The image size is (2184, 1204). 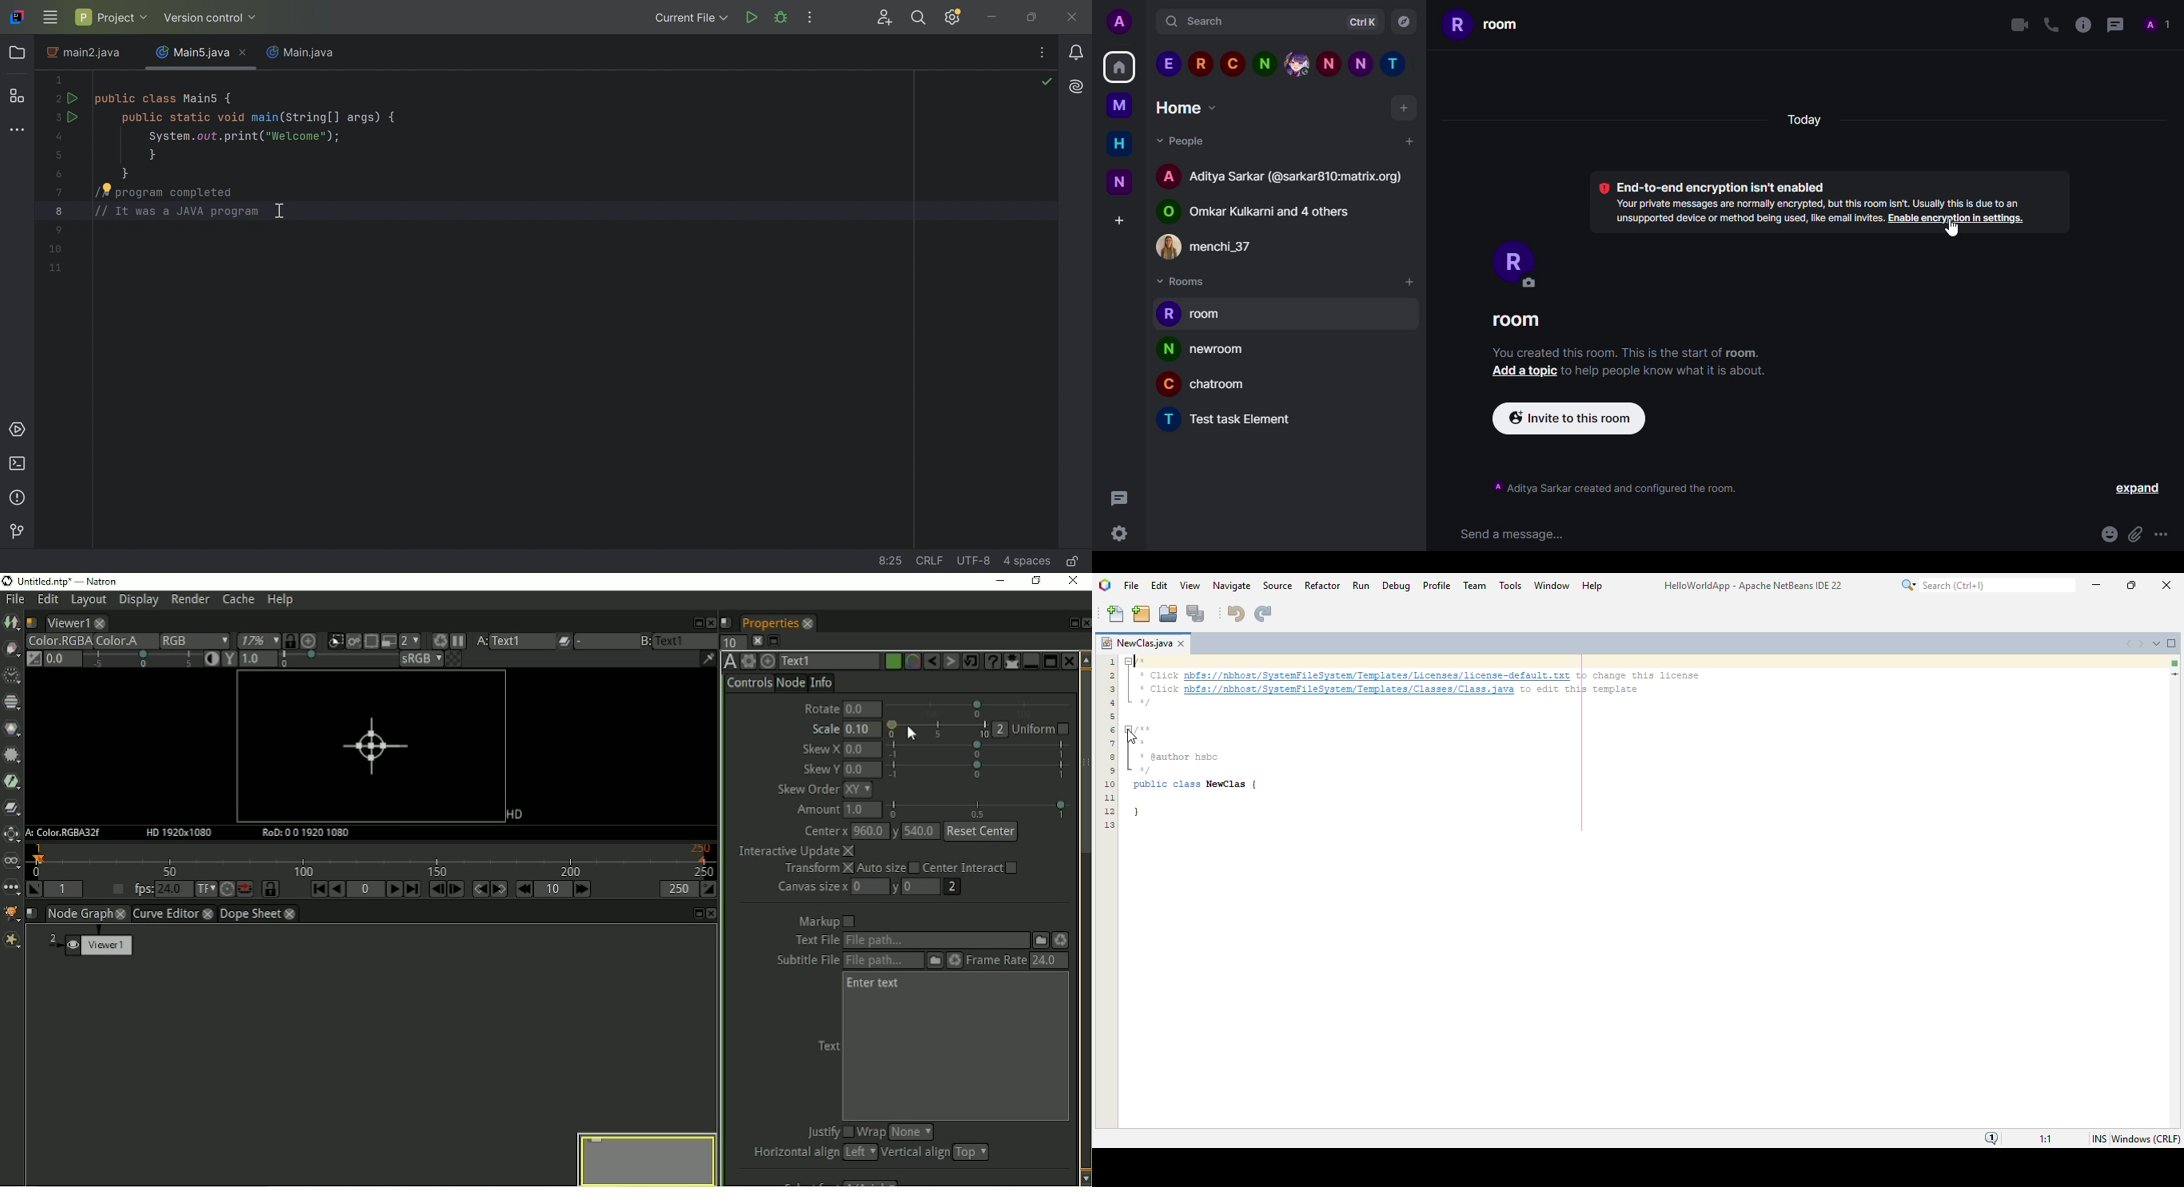 I want to click on today, so click(x=1807, y=122).